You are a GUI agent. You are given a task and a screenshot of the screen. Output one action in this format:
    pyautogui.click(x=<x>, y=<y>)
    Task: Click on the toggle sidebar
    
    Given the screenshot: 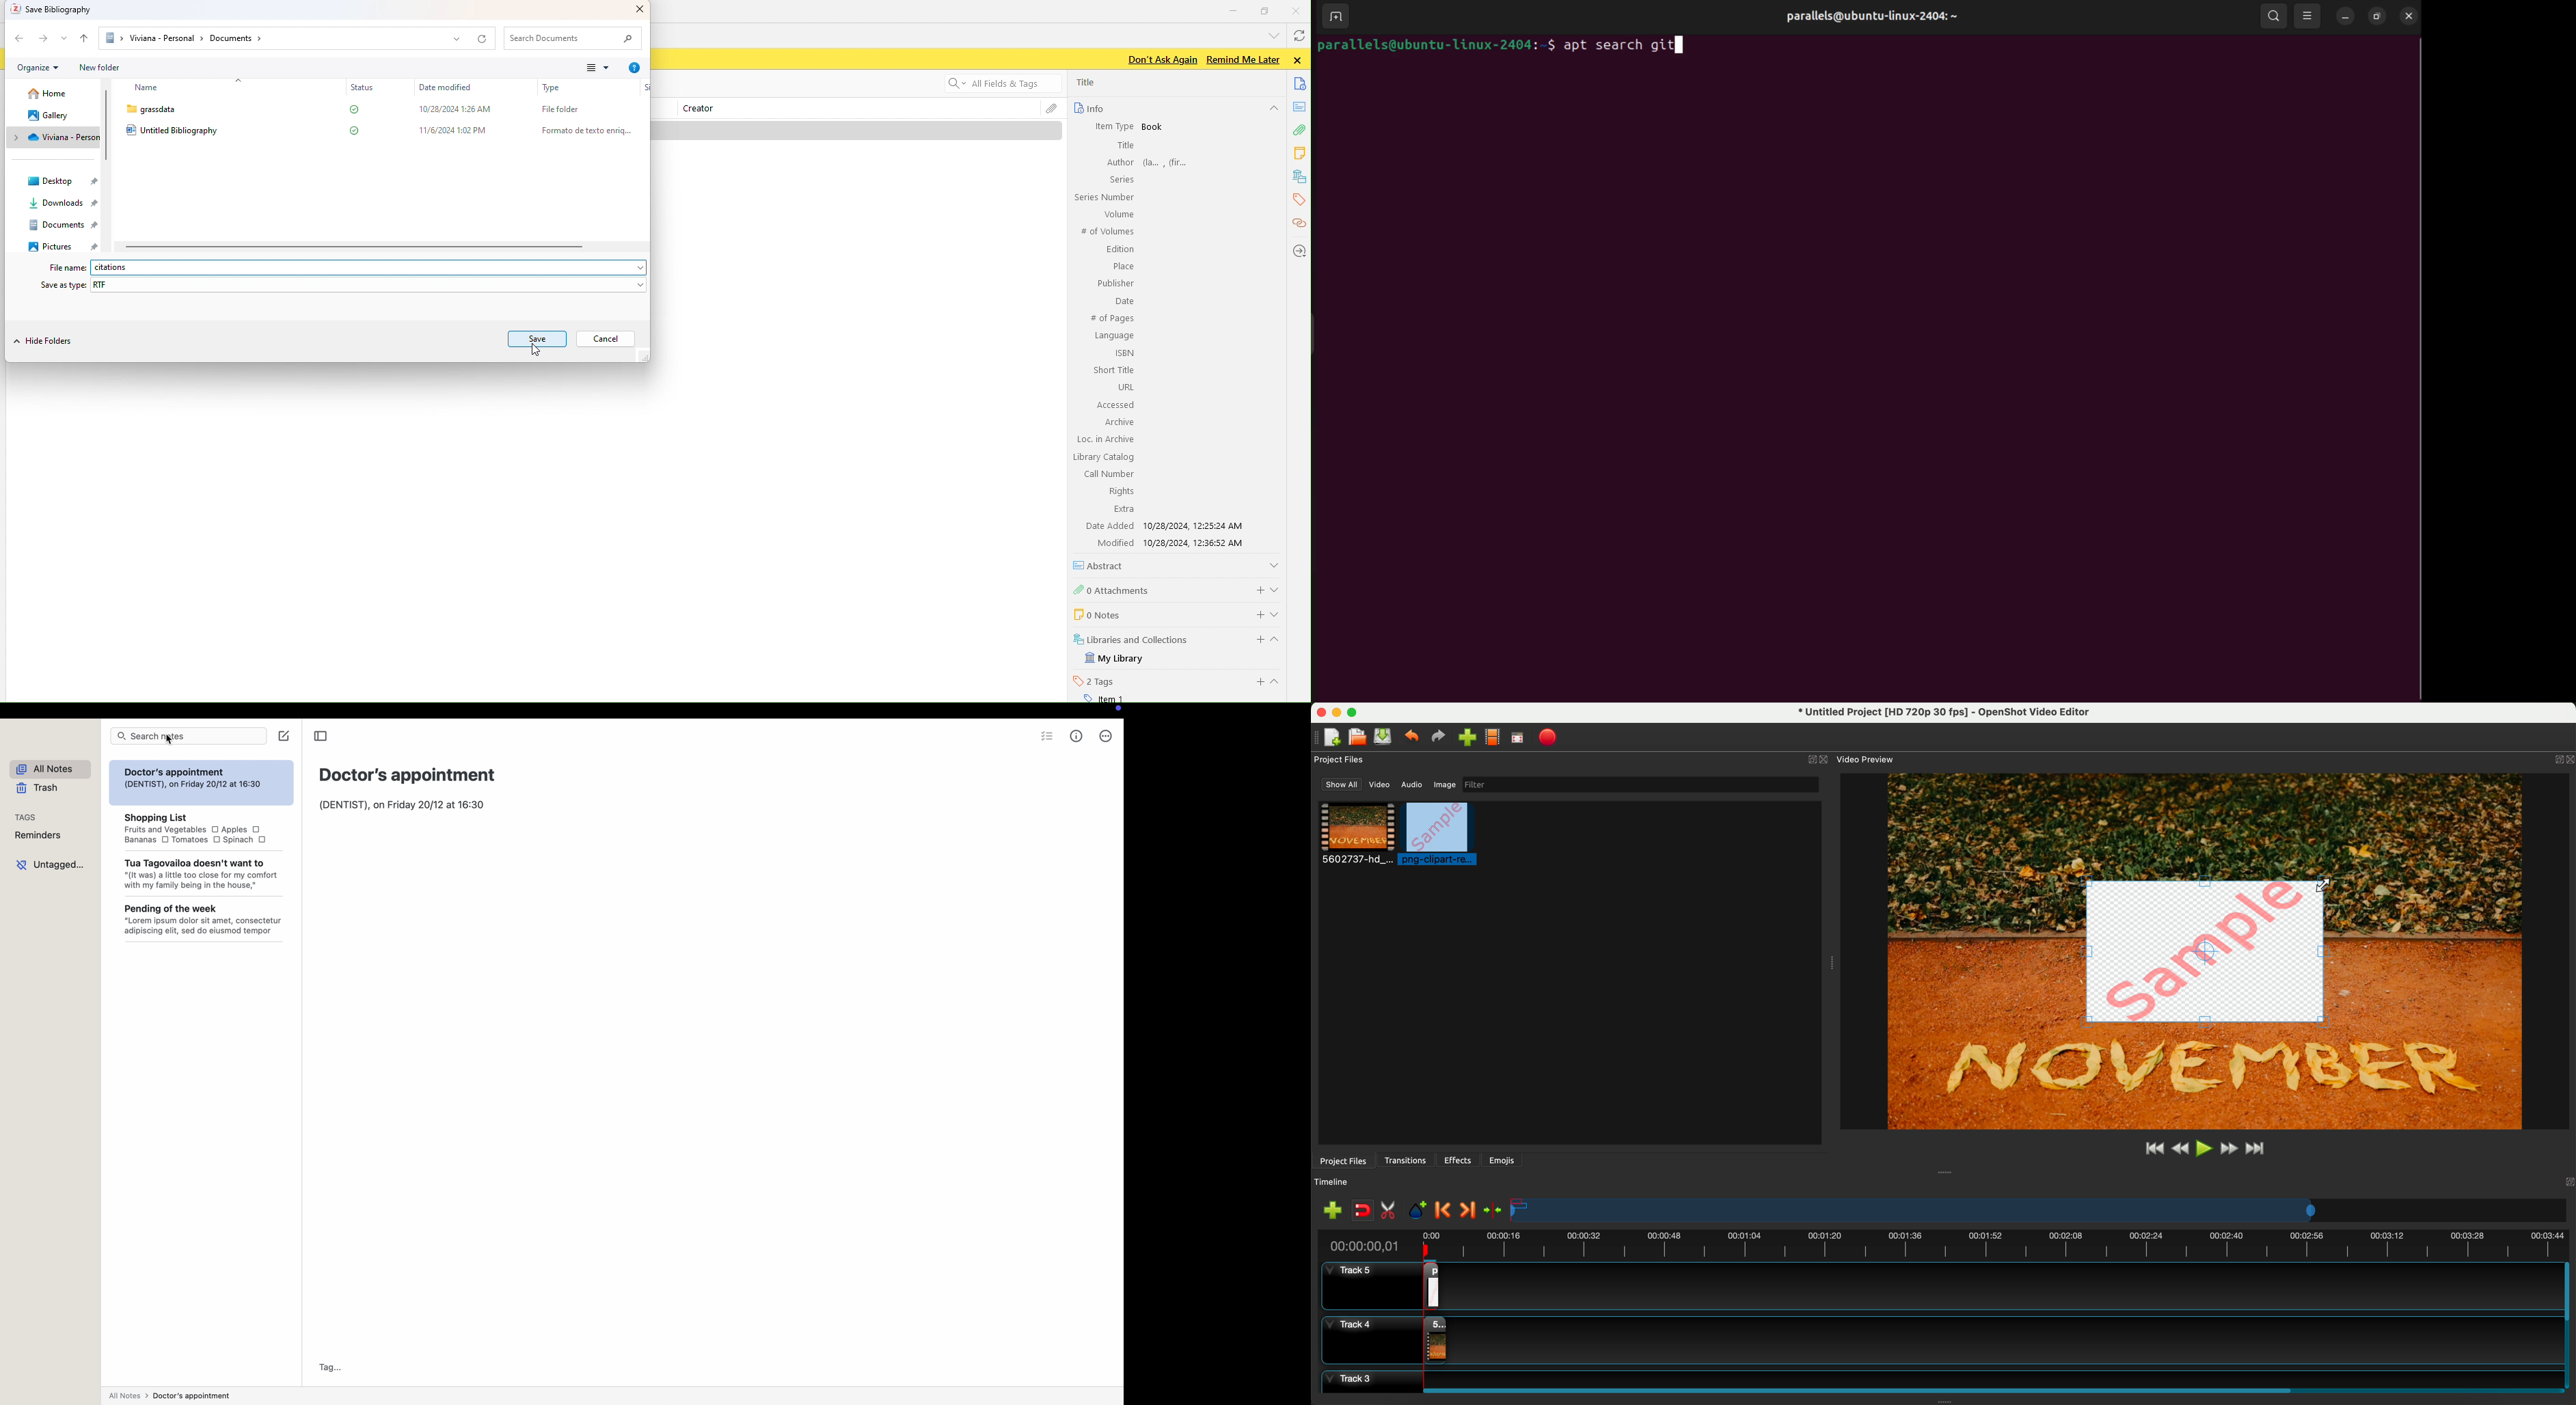 What is the action you would take?
    pyautogui.click(x=322, y=737)
    